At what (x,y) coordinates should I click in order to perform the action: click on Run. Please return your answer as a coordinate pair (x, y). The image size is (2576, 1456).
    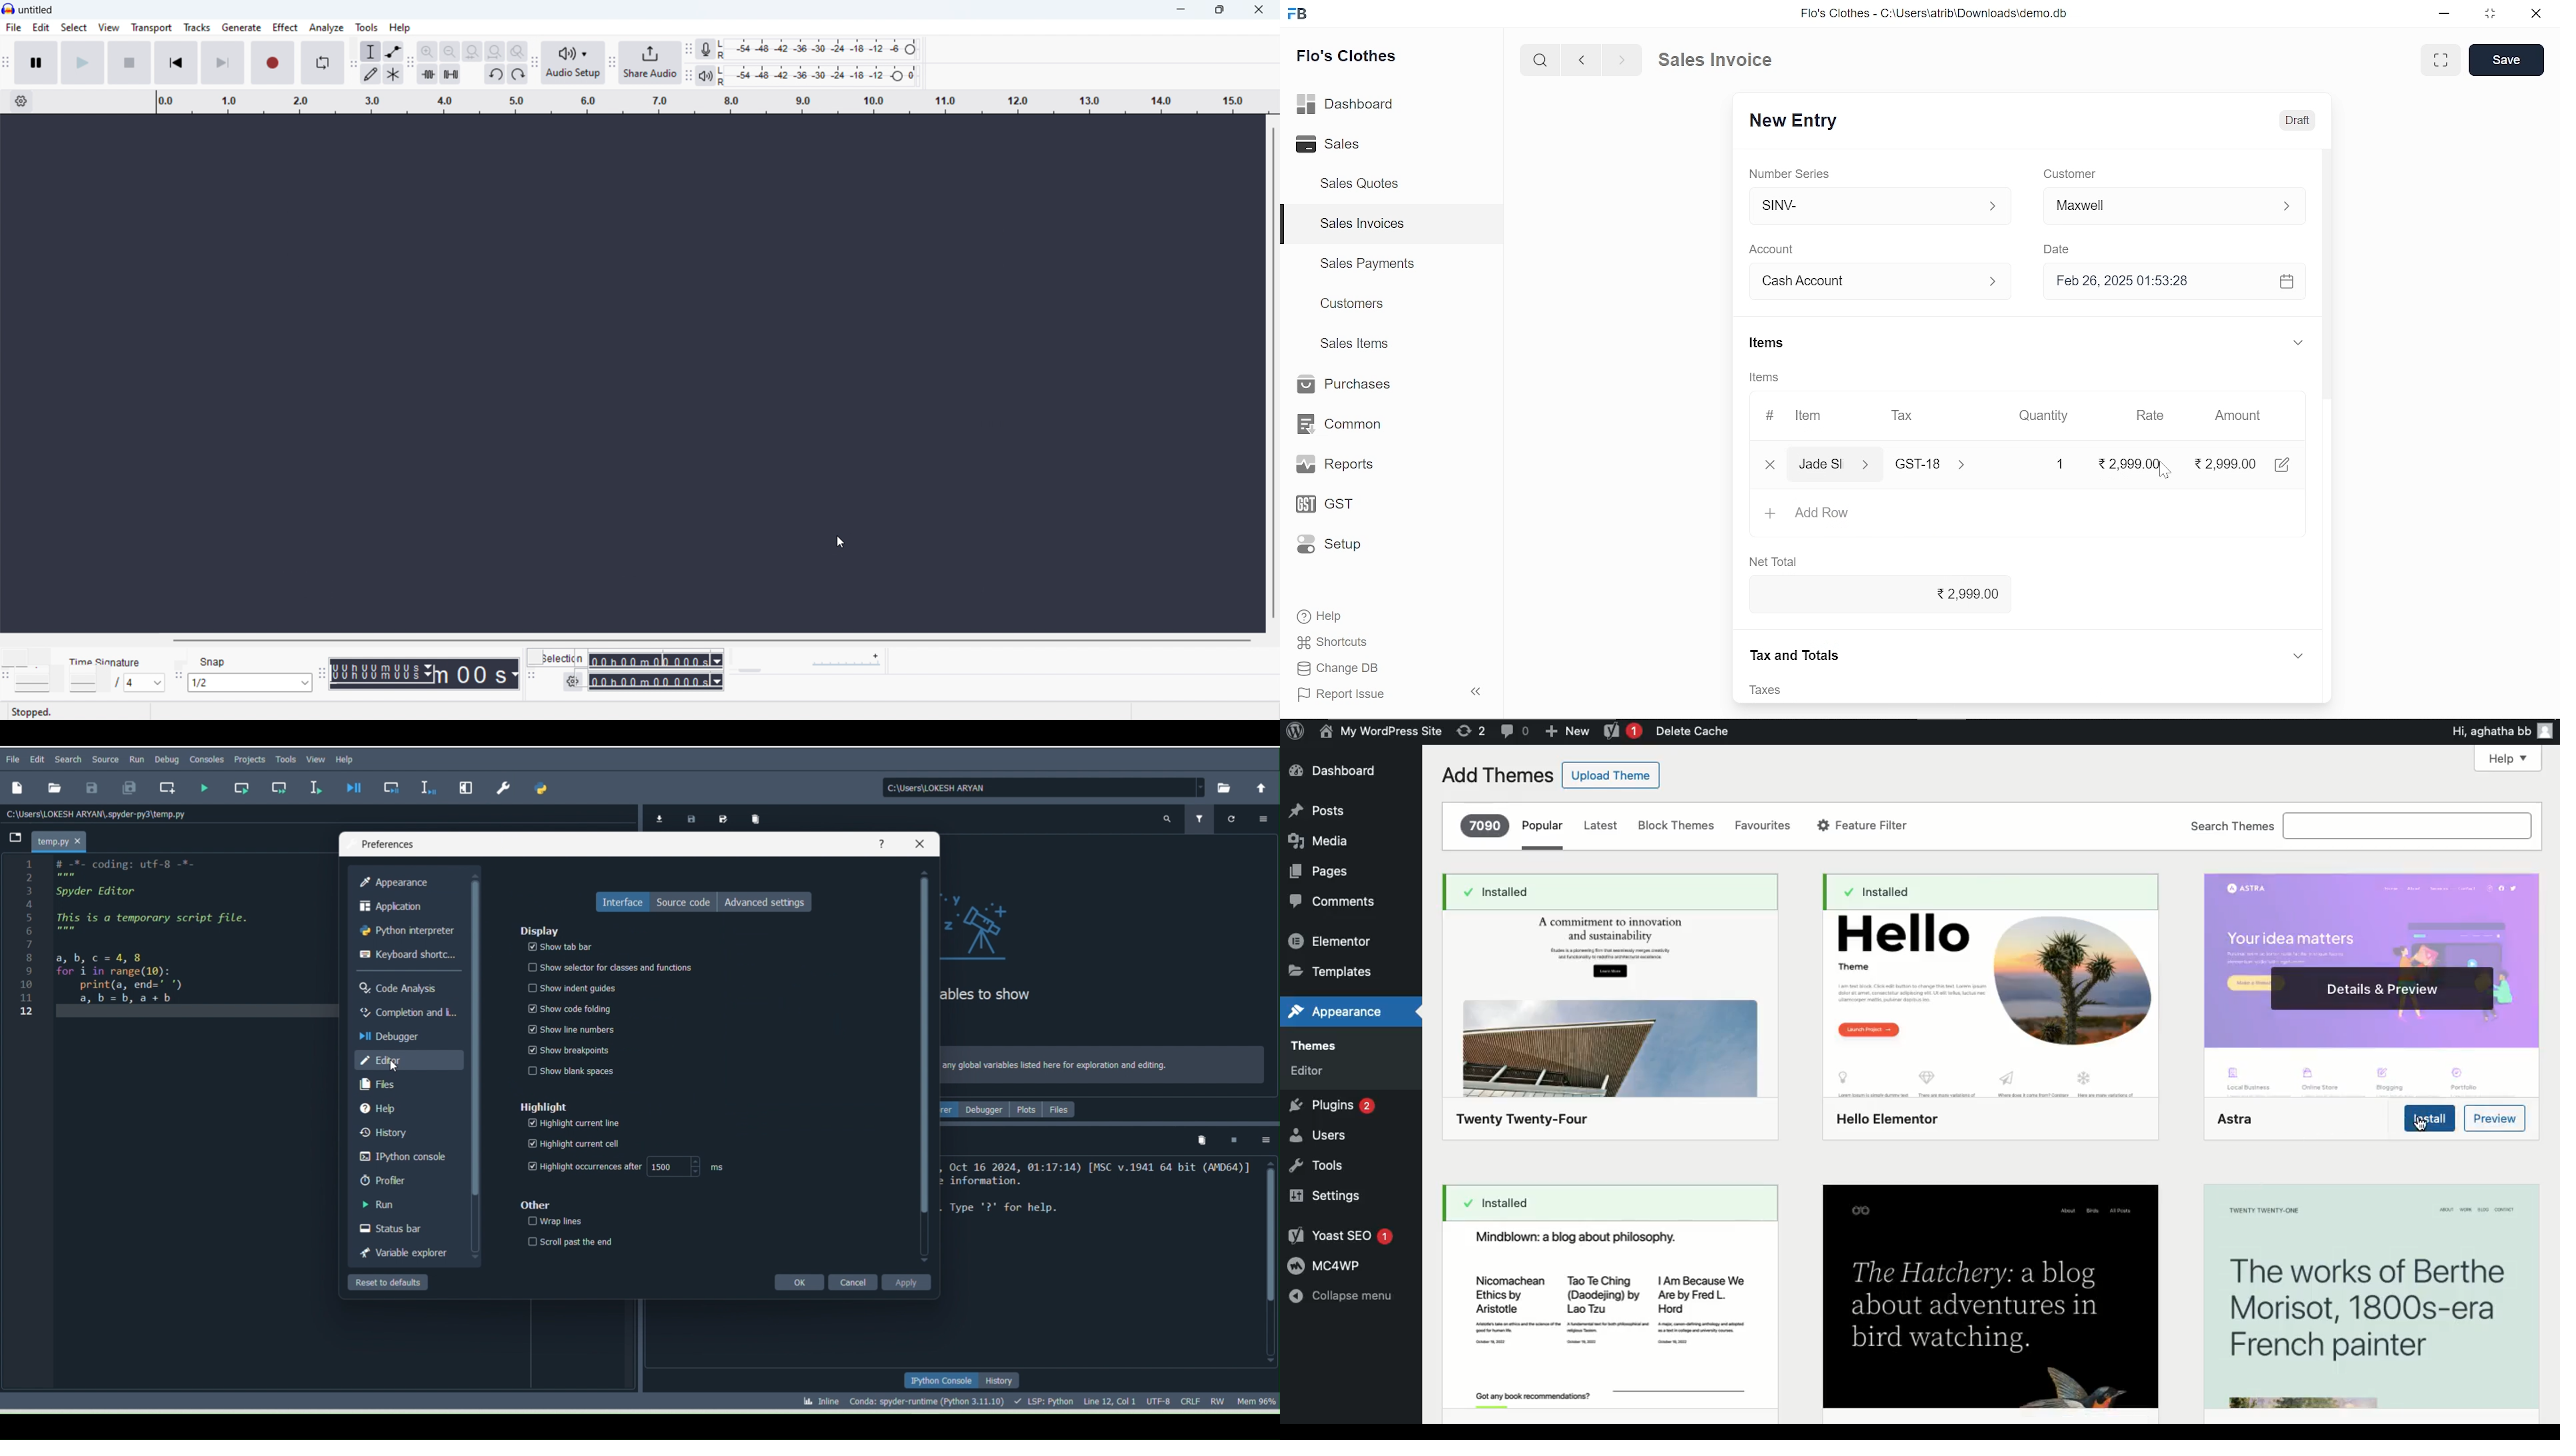
    Looking at the image, I should click on (408, 1203).